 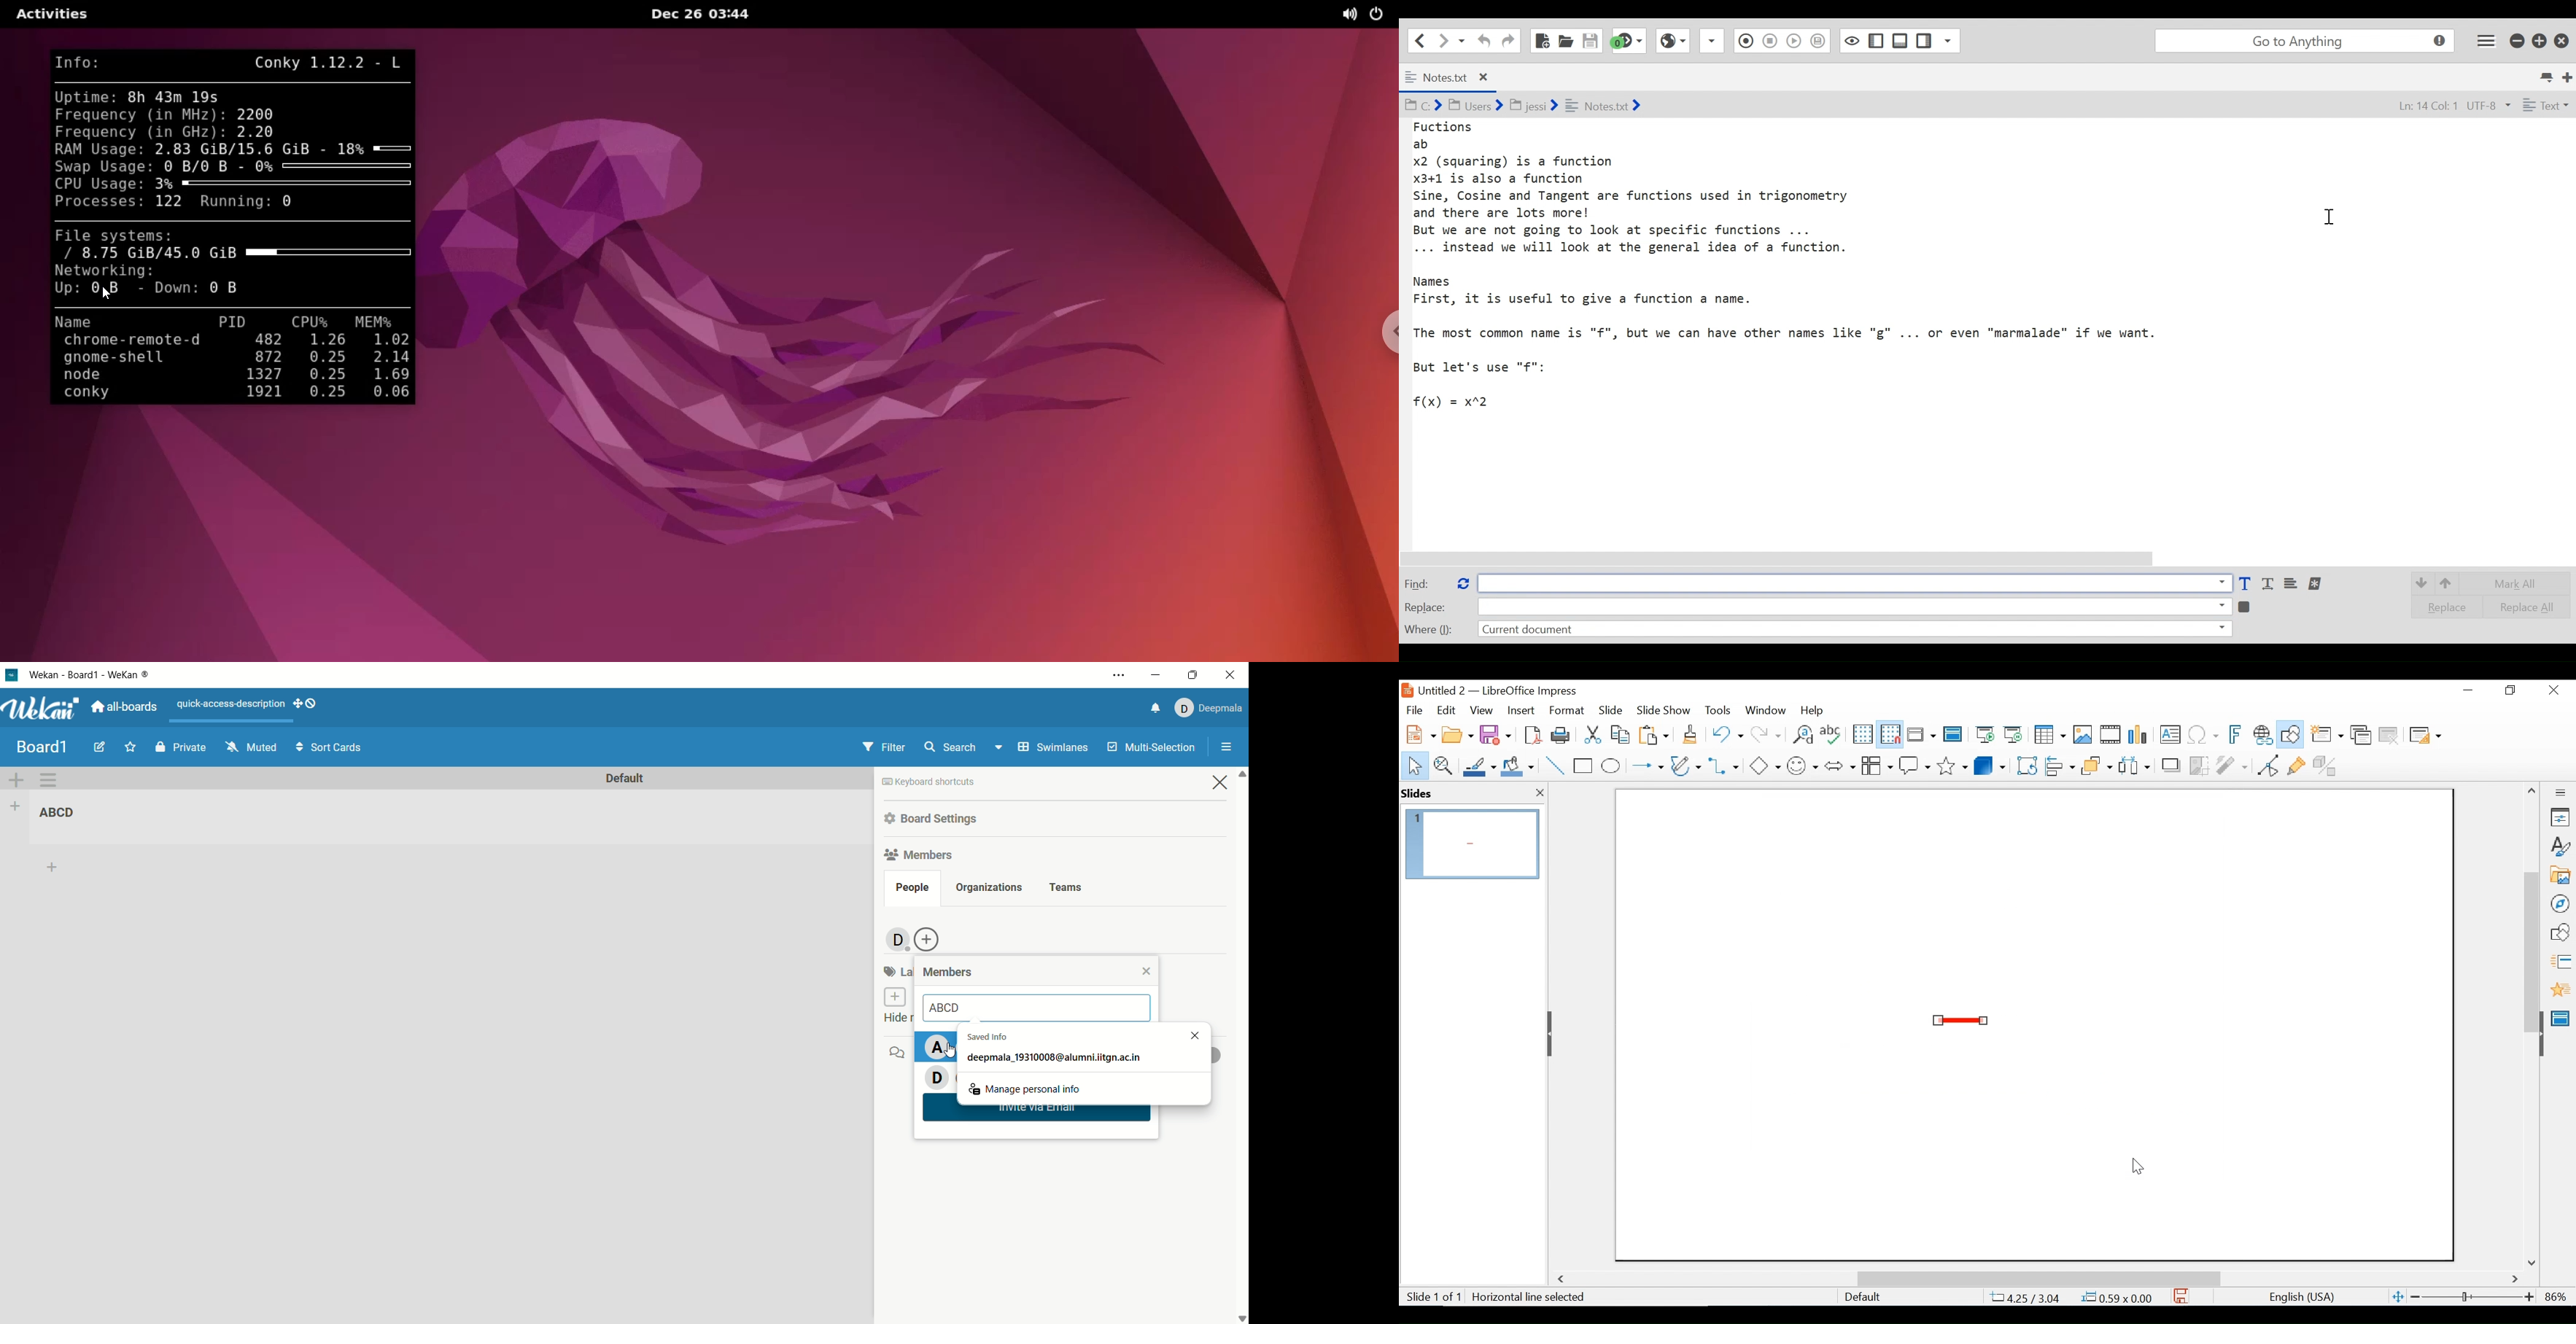 I want to click on Insert Special Characters, so click(x=2203, y=736).